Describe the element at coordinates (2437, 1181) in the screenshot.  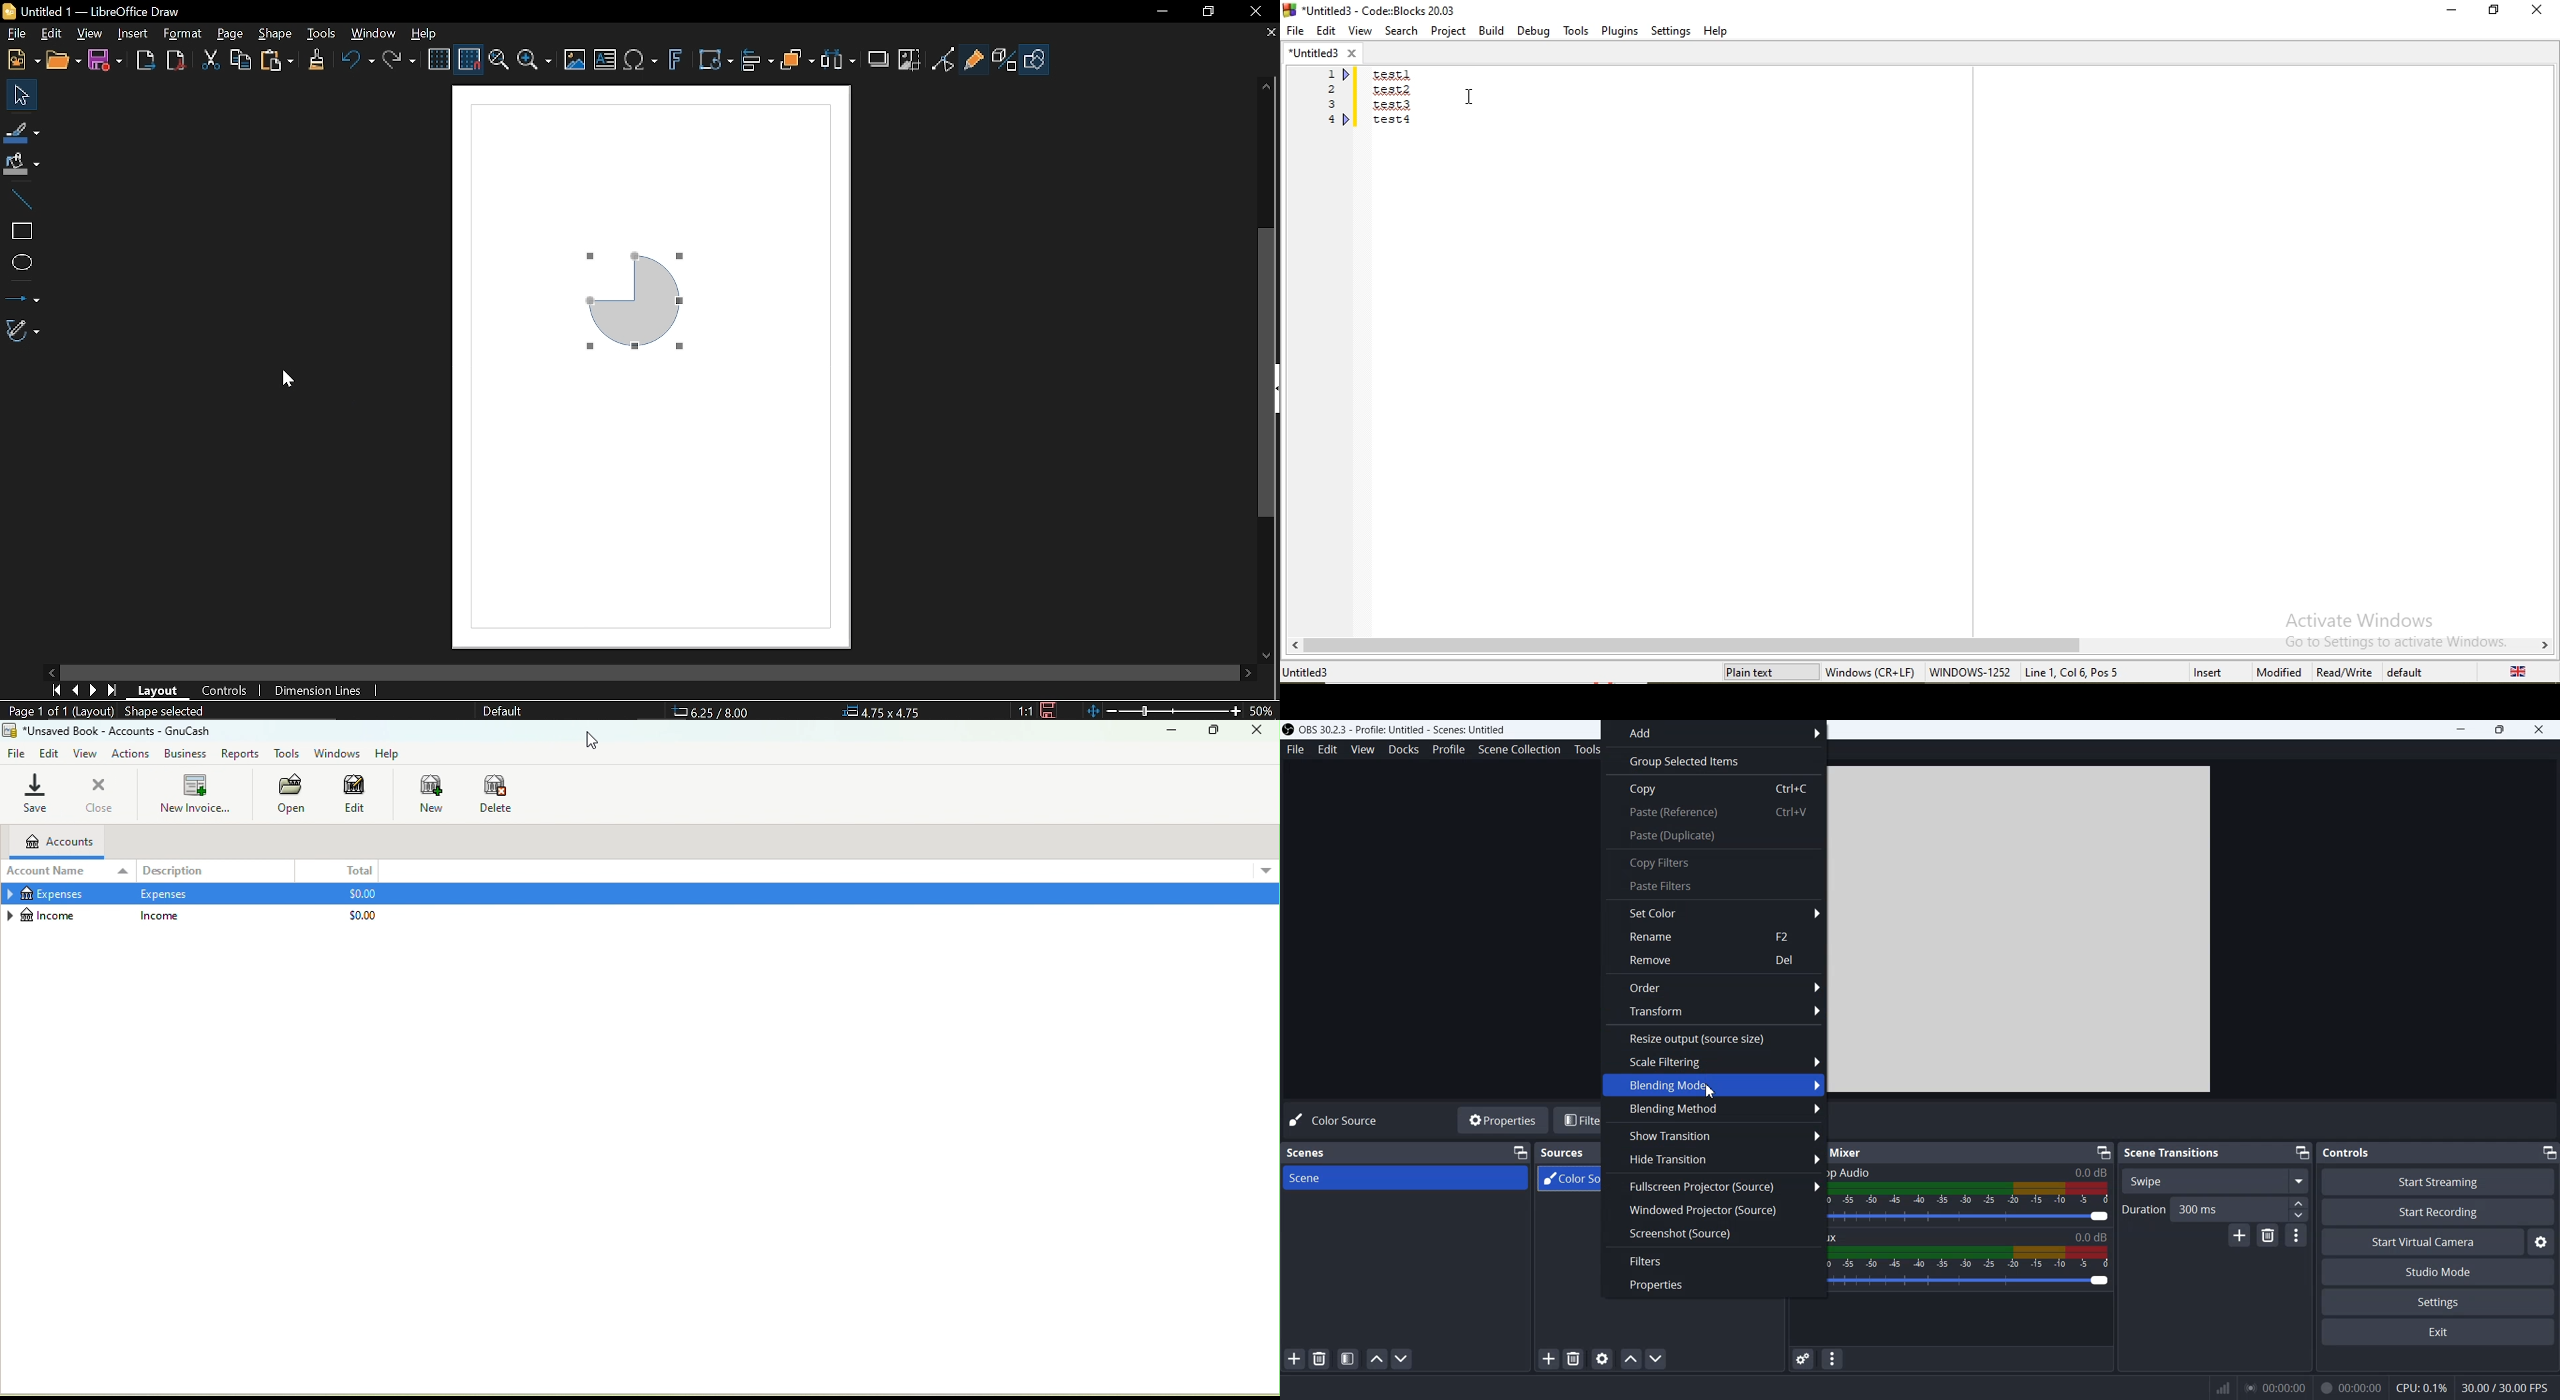
I see `Start Streaming` at that location.